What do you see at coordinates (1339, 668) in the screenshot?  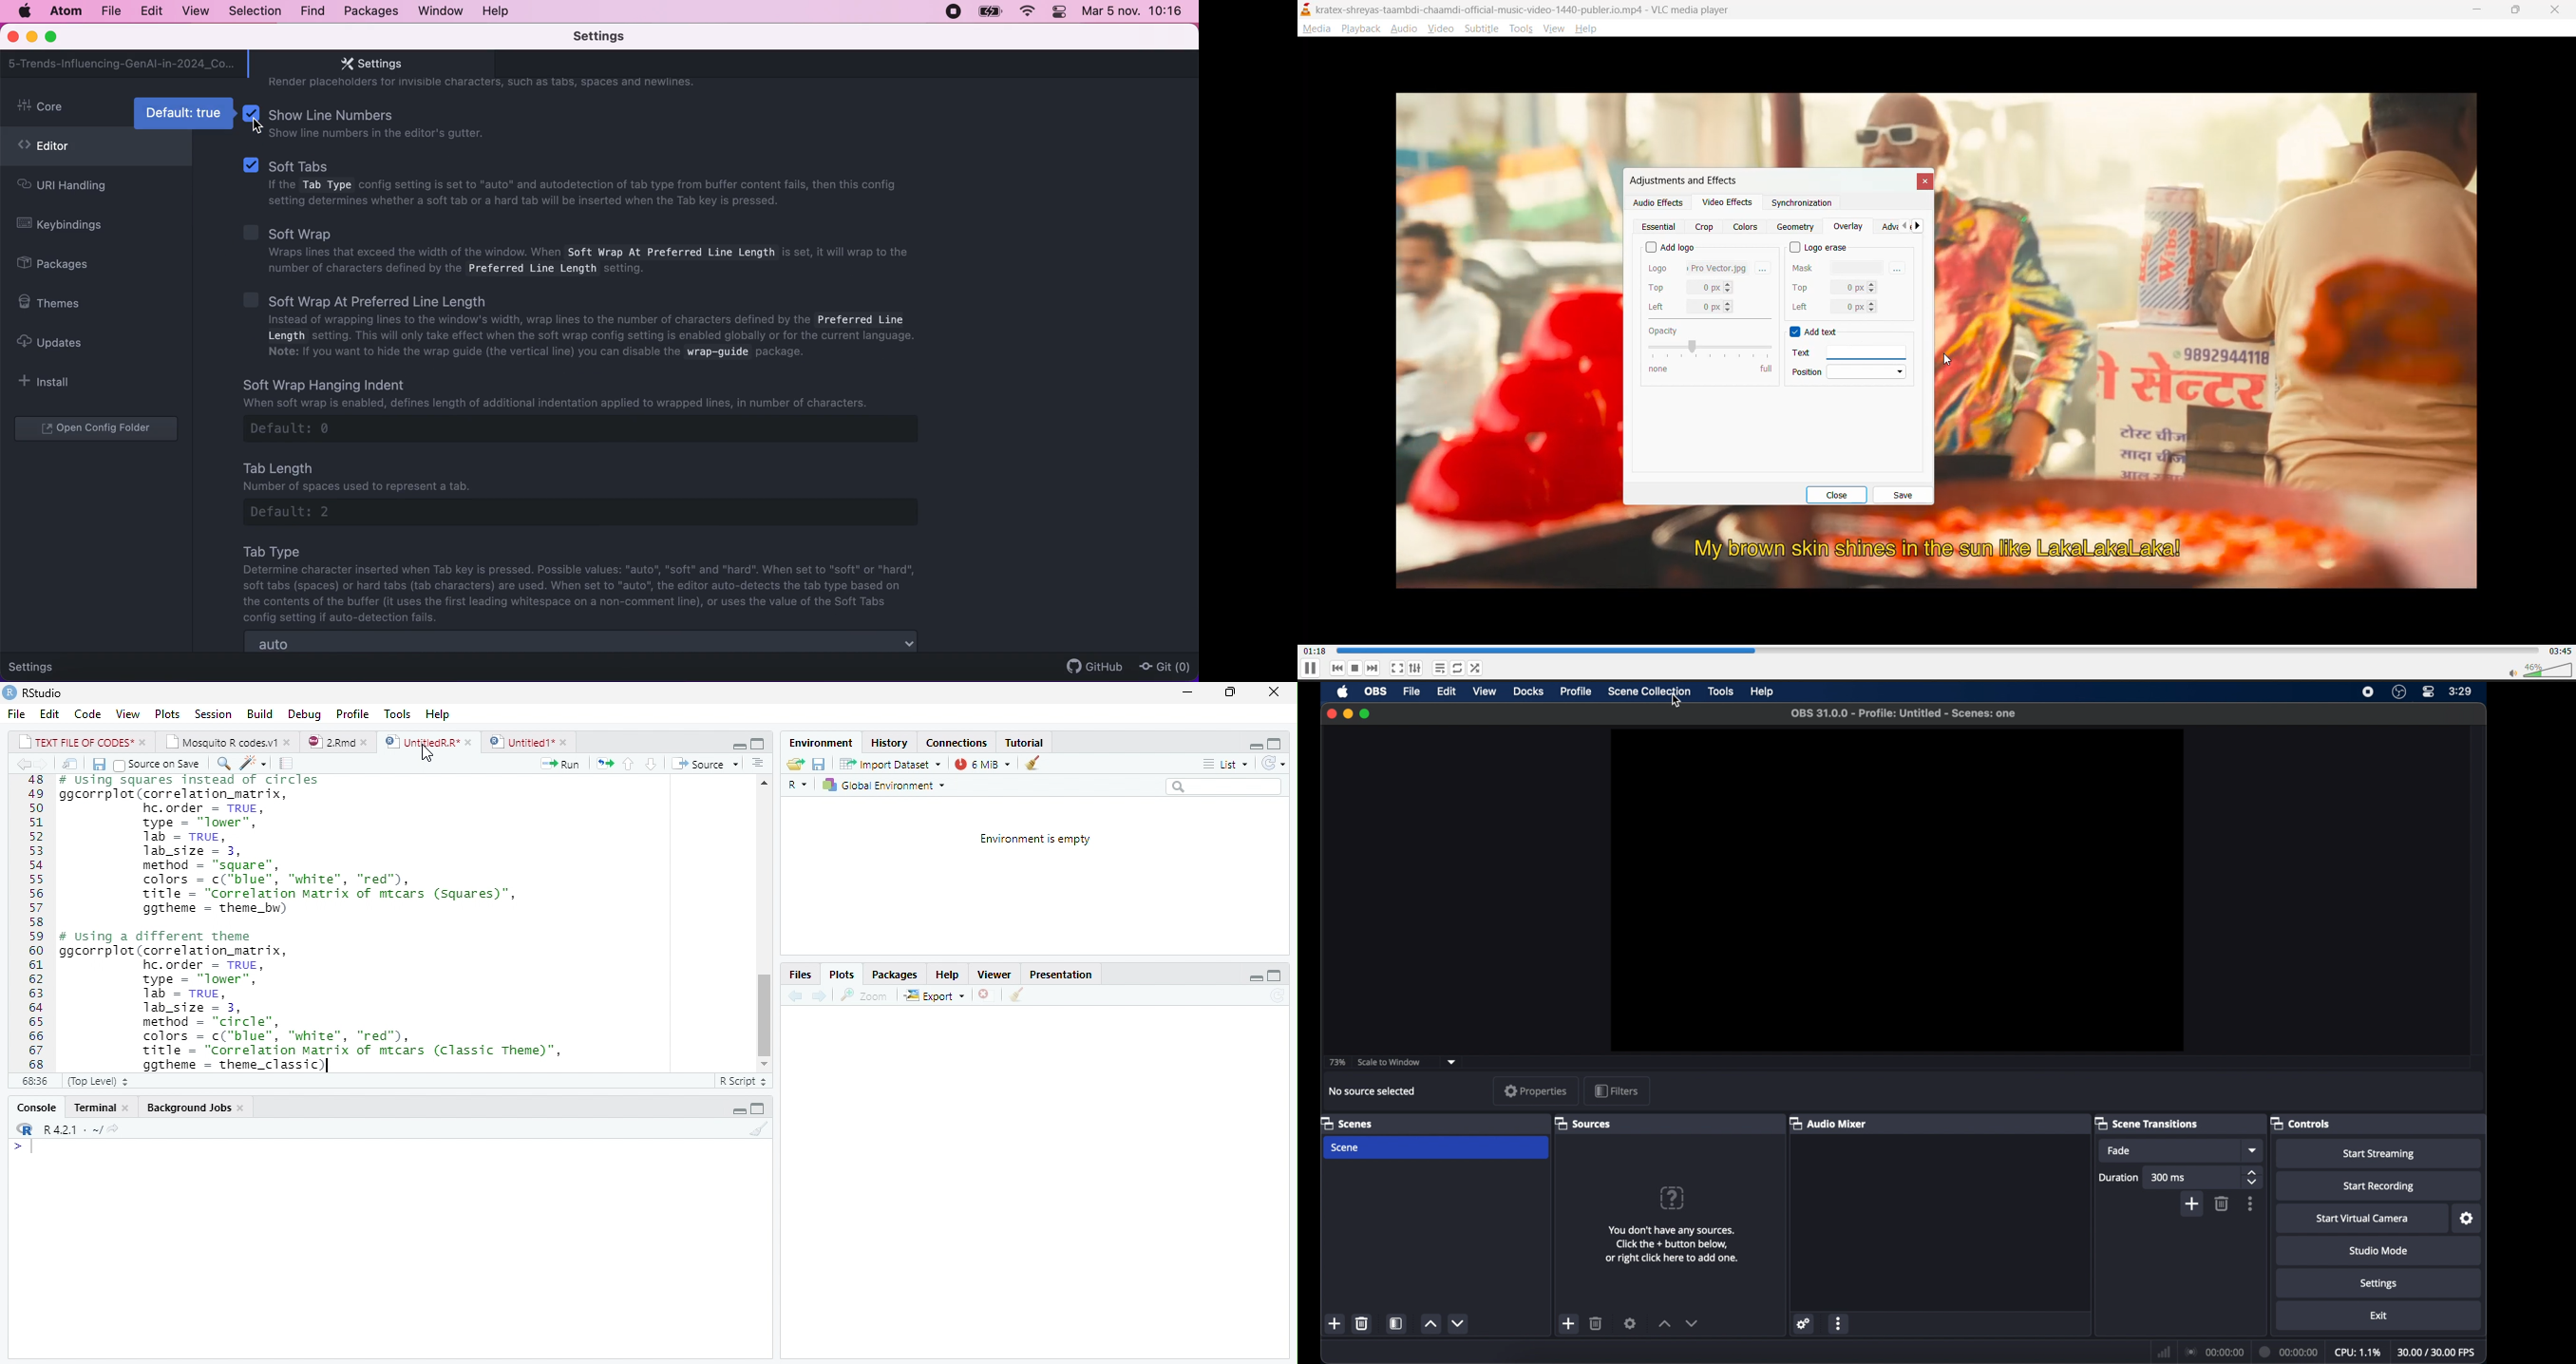 I see `previous` at bounding box center [1339, 668].